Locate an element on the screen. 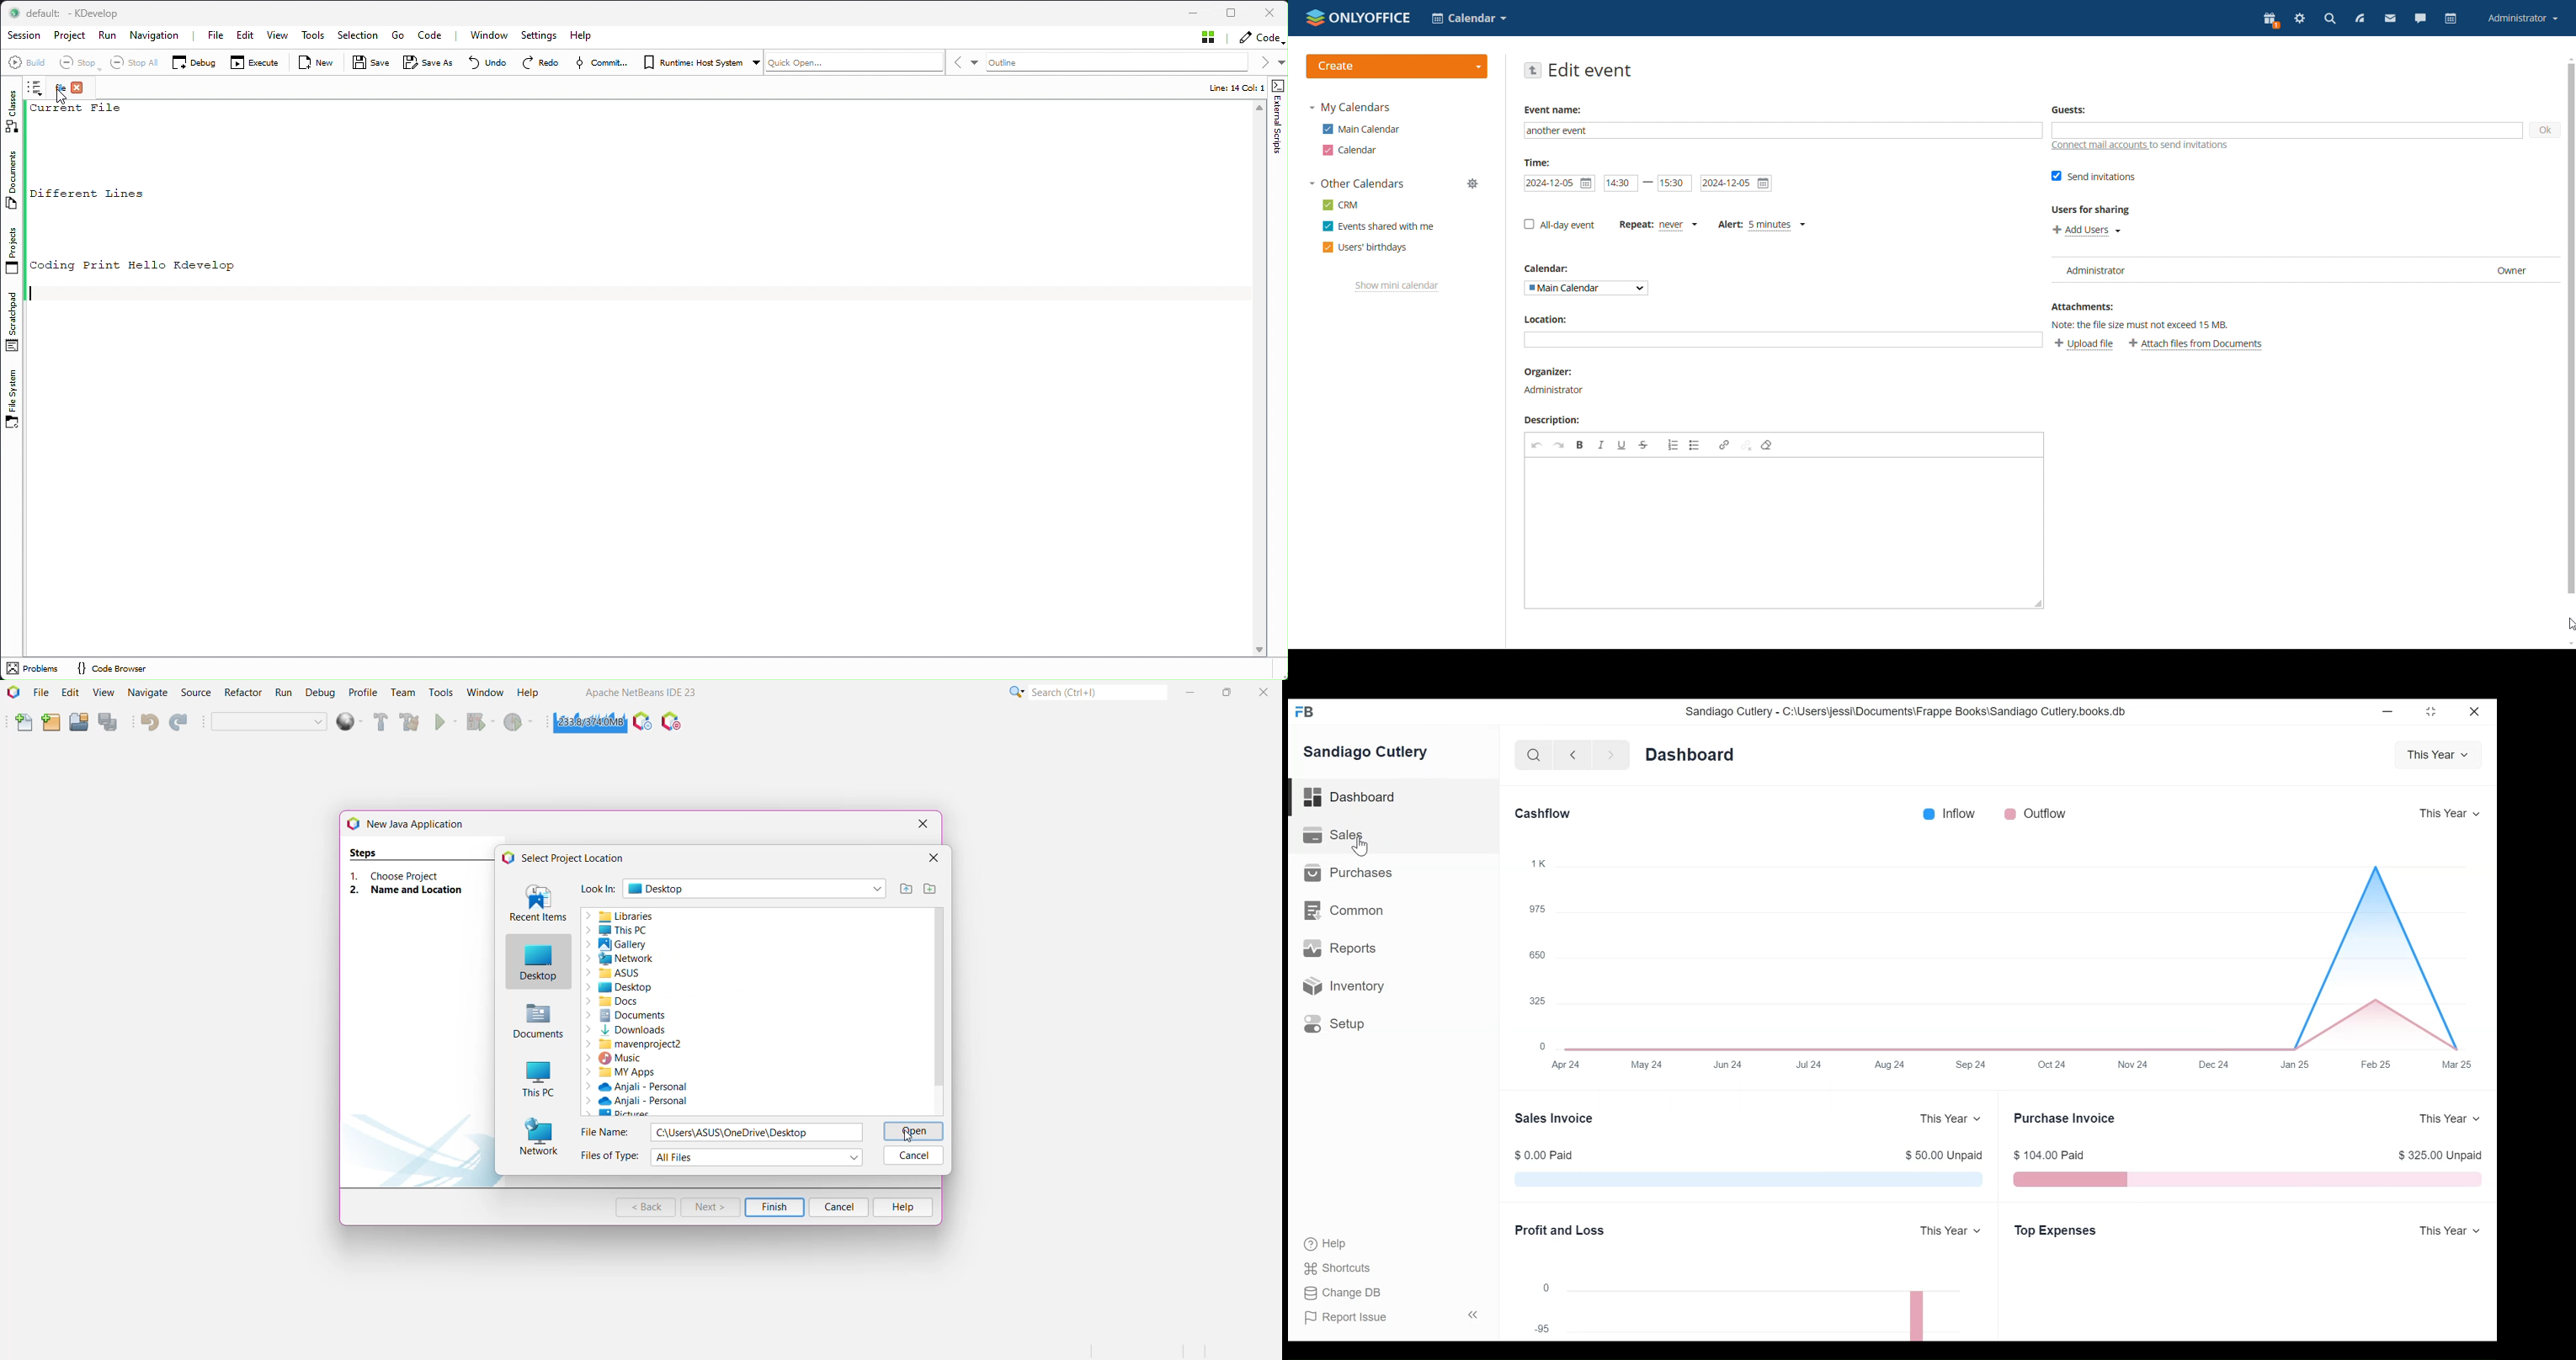 The height and width of the screenshot is (1372, 2576). This Year is located at coordinates (2449, 1119).